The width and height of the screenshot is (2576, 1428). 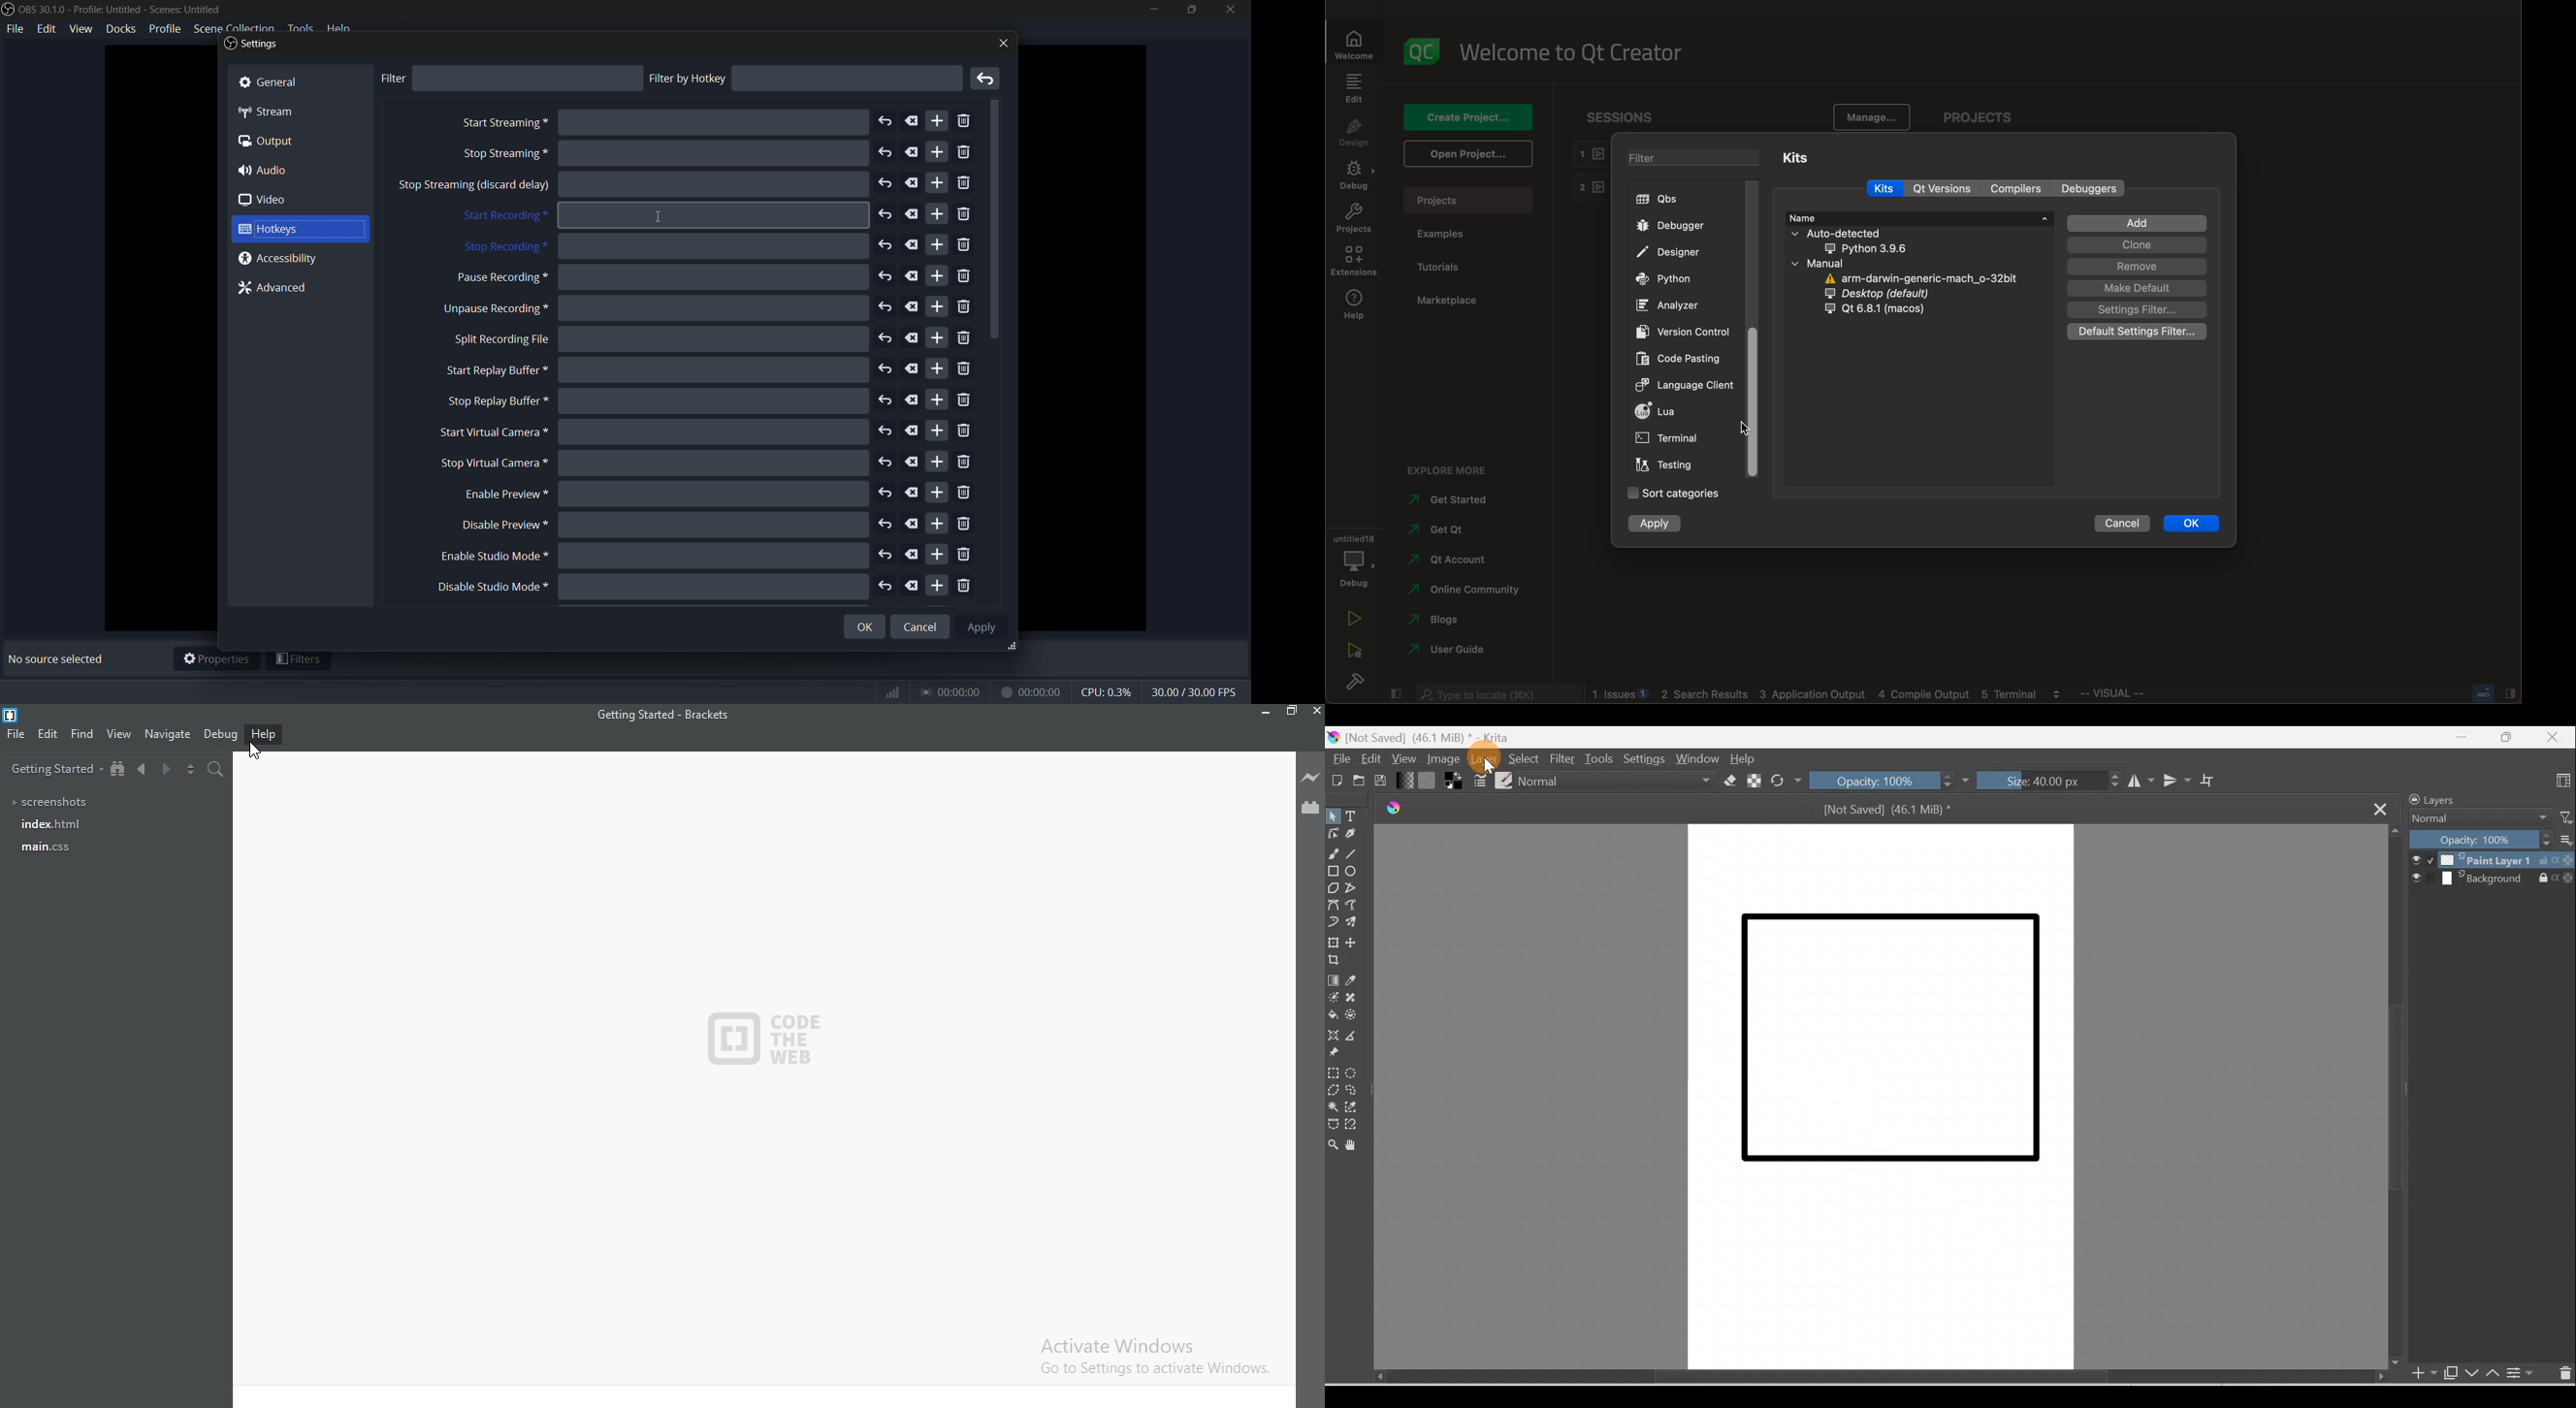 I want to click on remove, so click(x=964, y=308).